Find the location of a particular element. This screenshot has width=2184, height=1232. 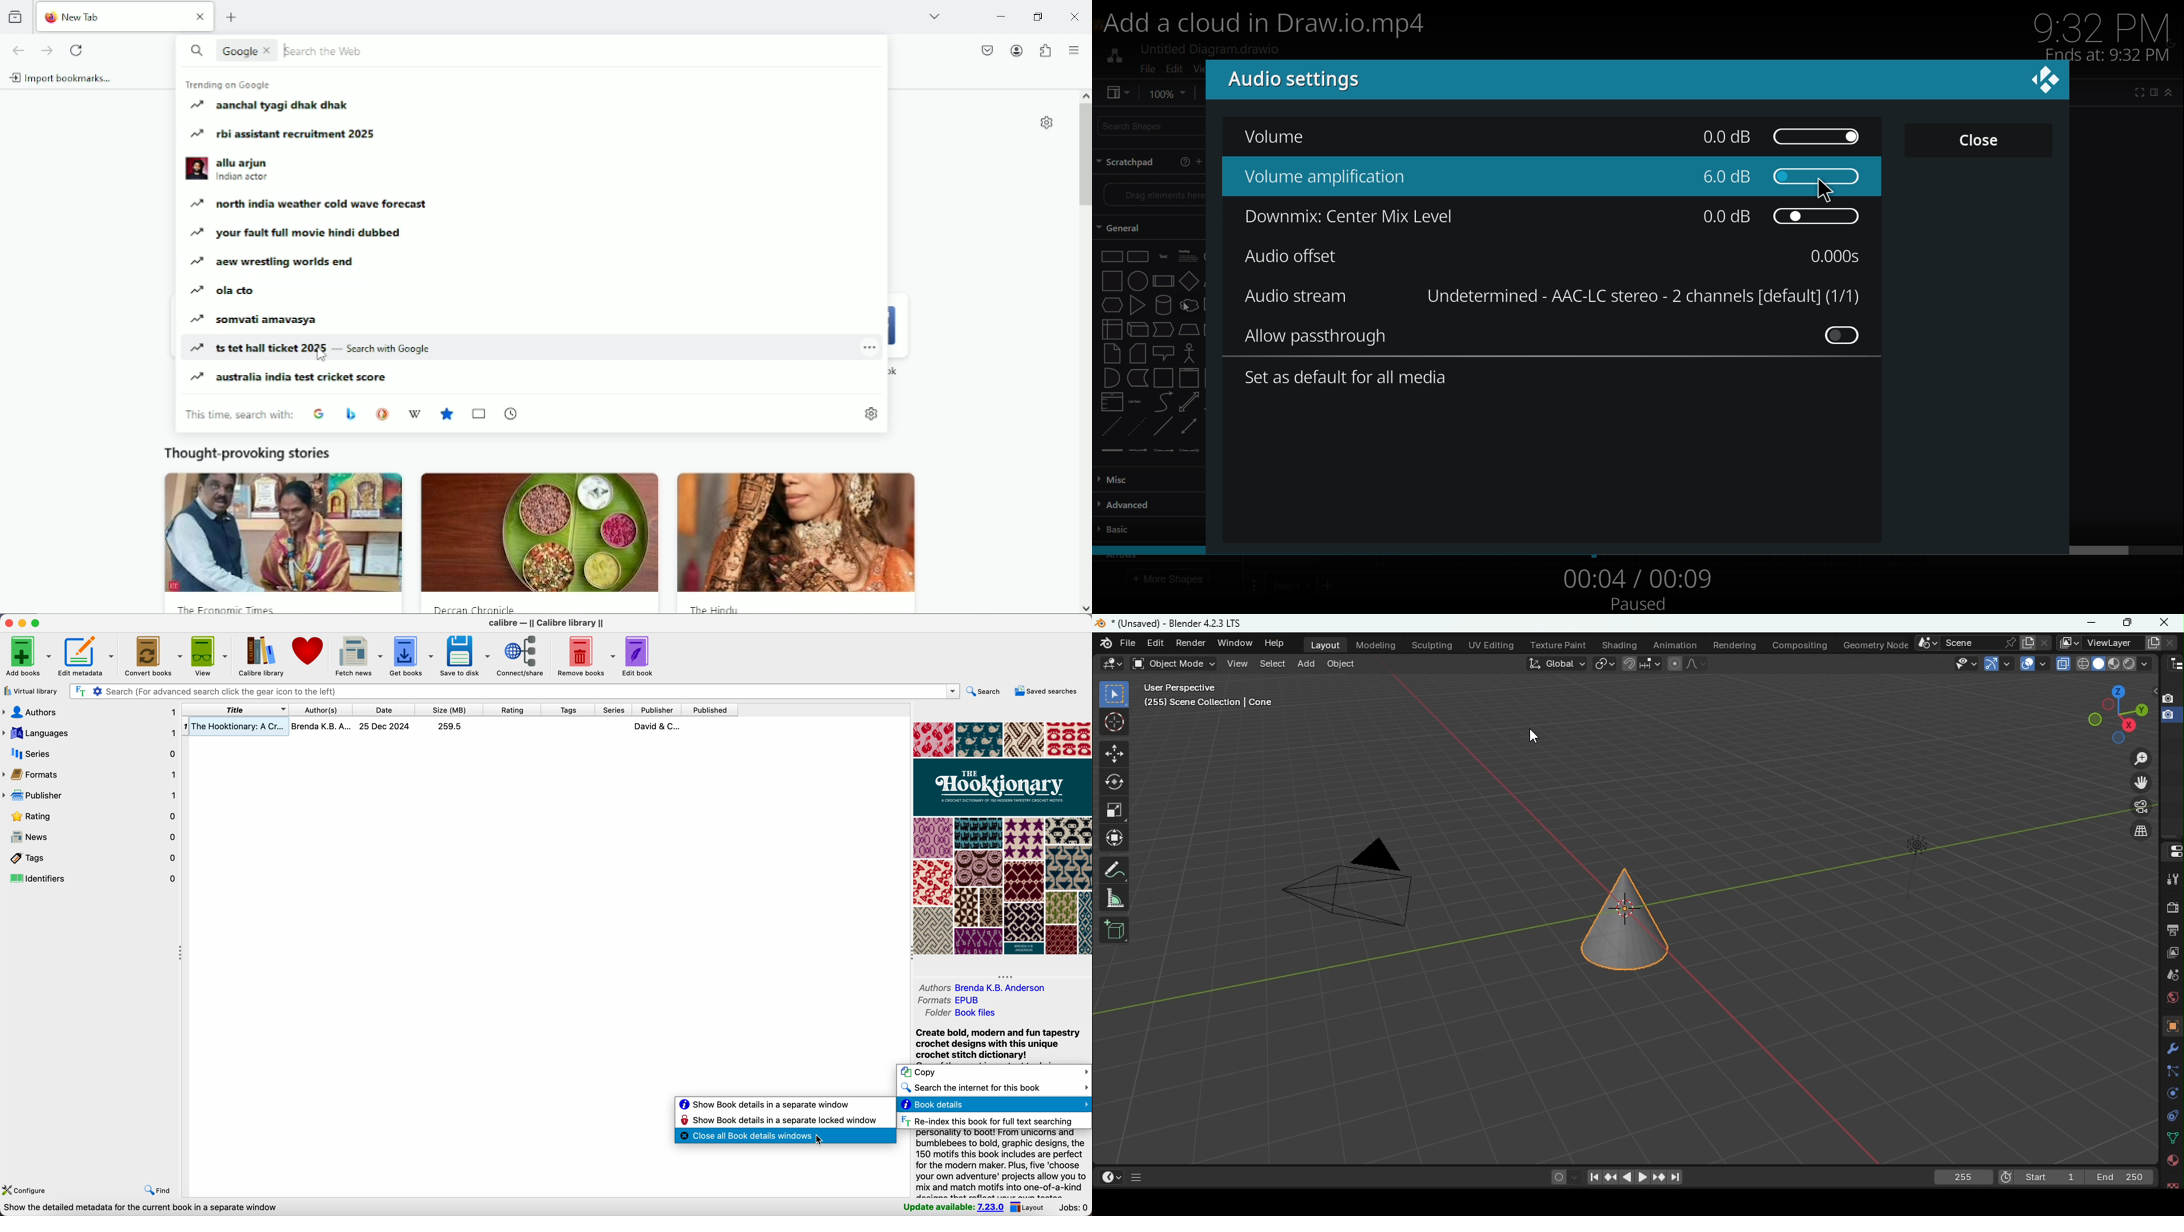

Material is located at coordinates (2173, 1159).